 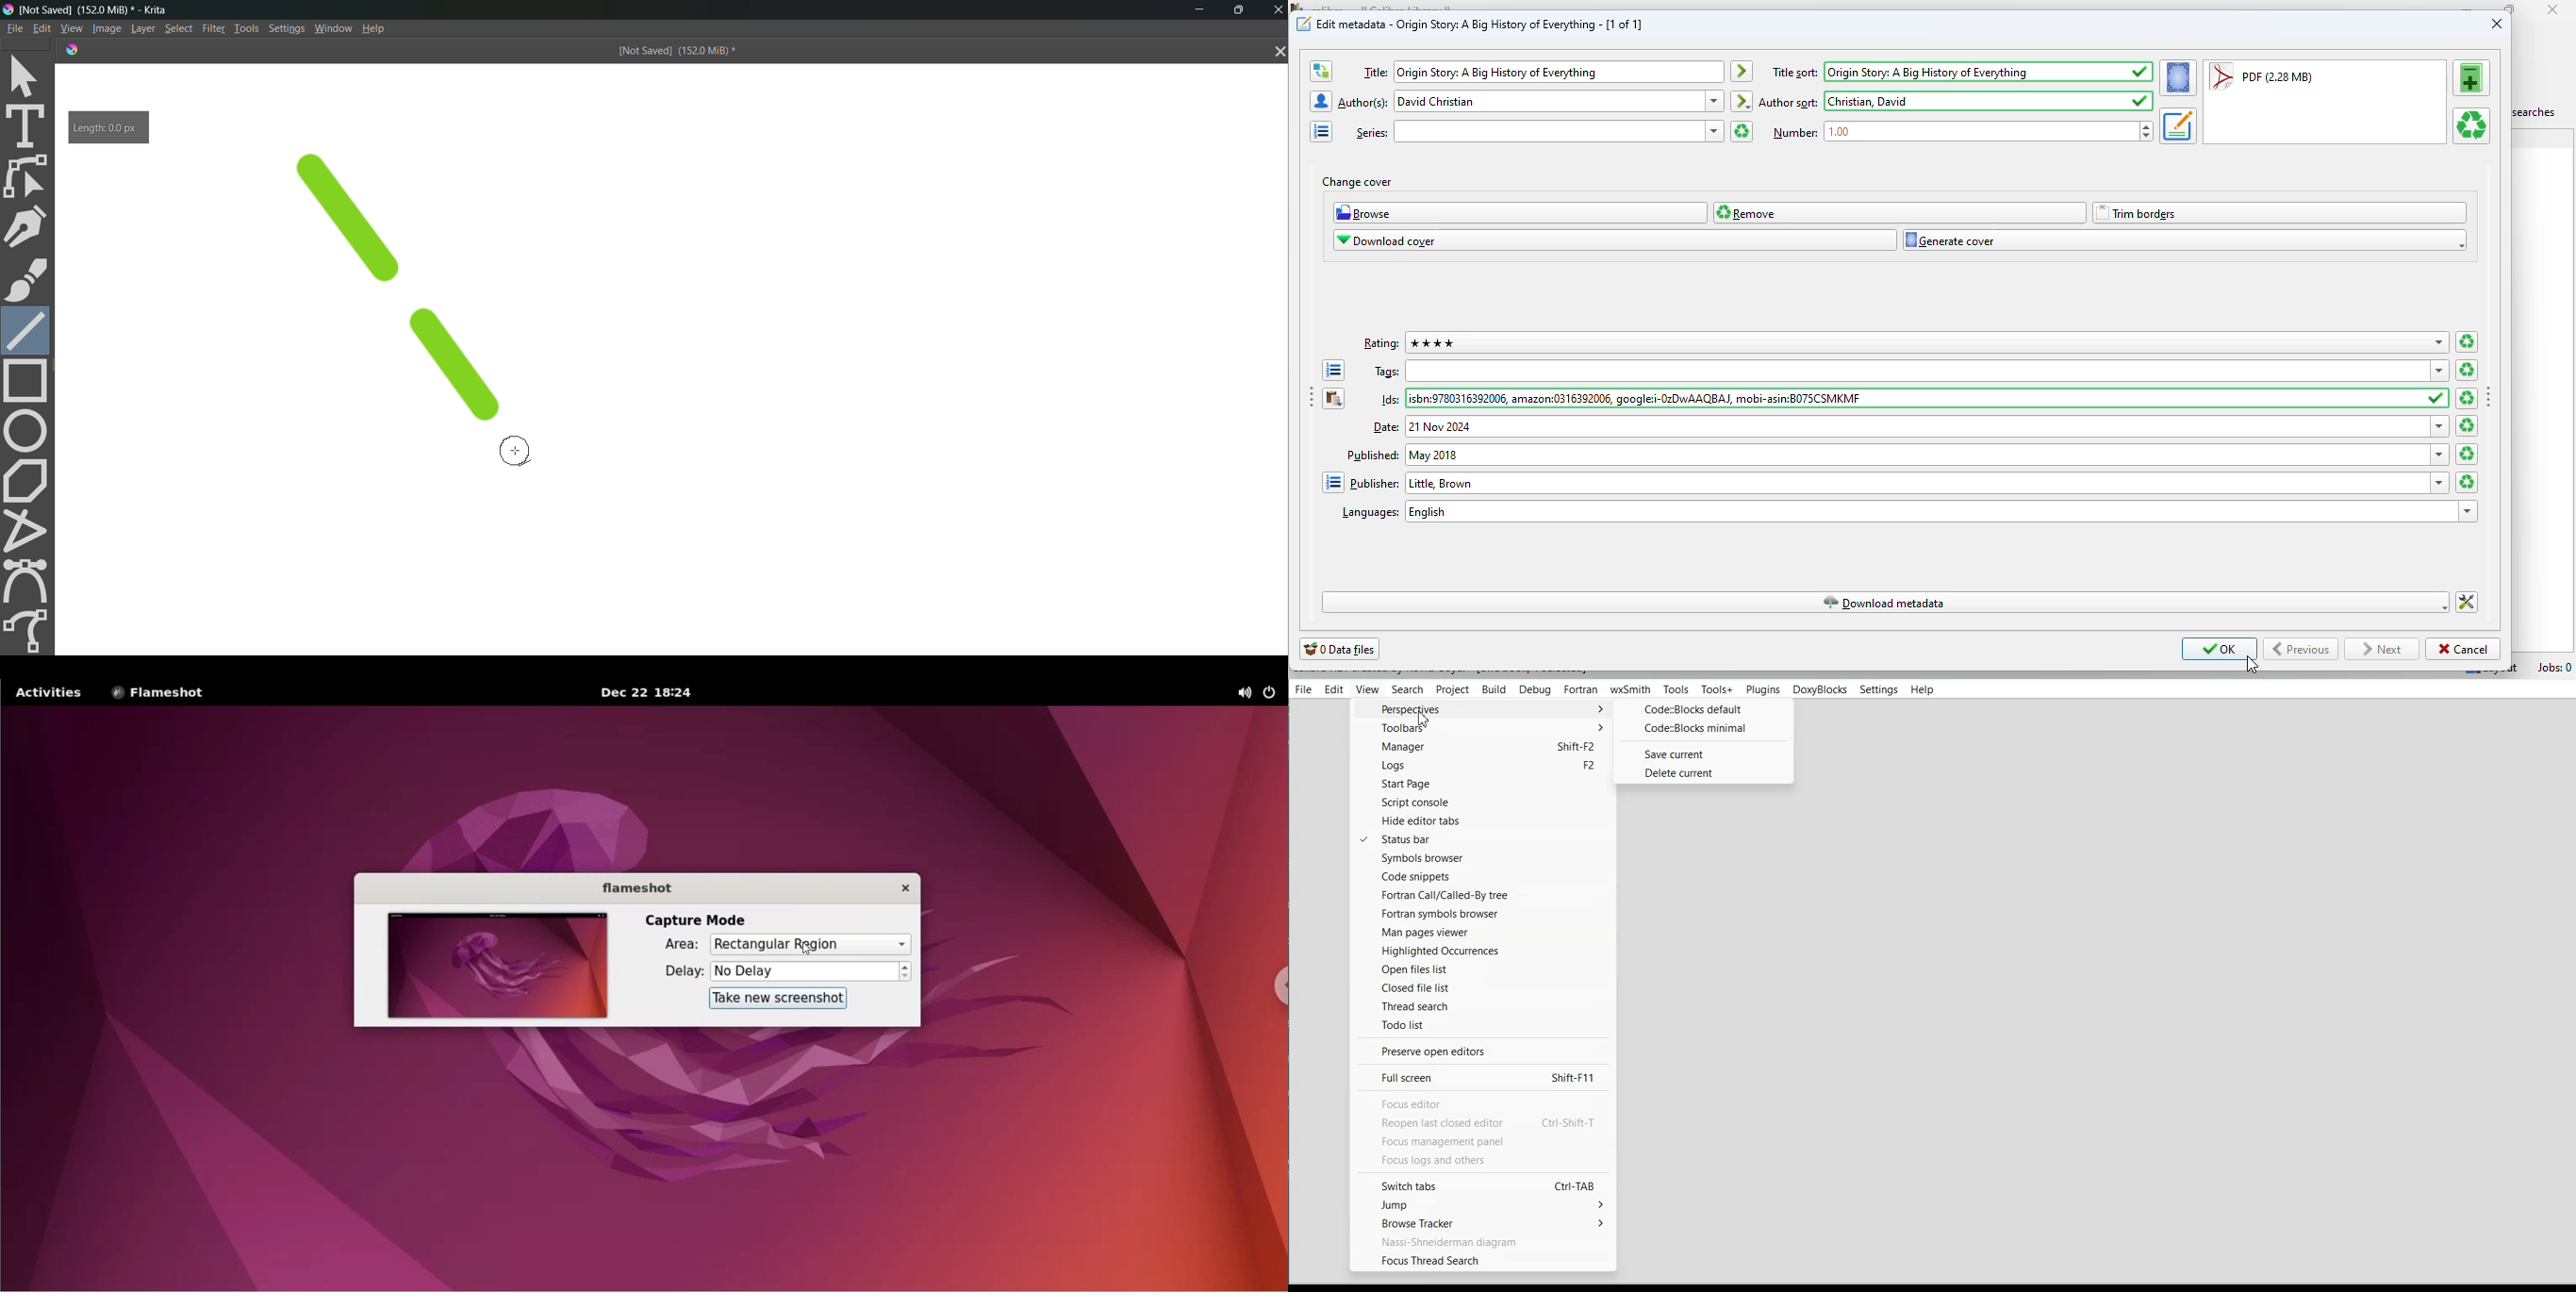 I want to click on Doxyblocks, so click(x=1819, y=690).